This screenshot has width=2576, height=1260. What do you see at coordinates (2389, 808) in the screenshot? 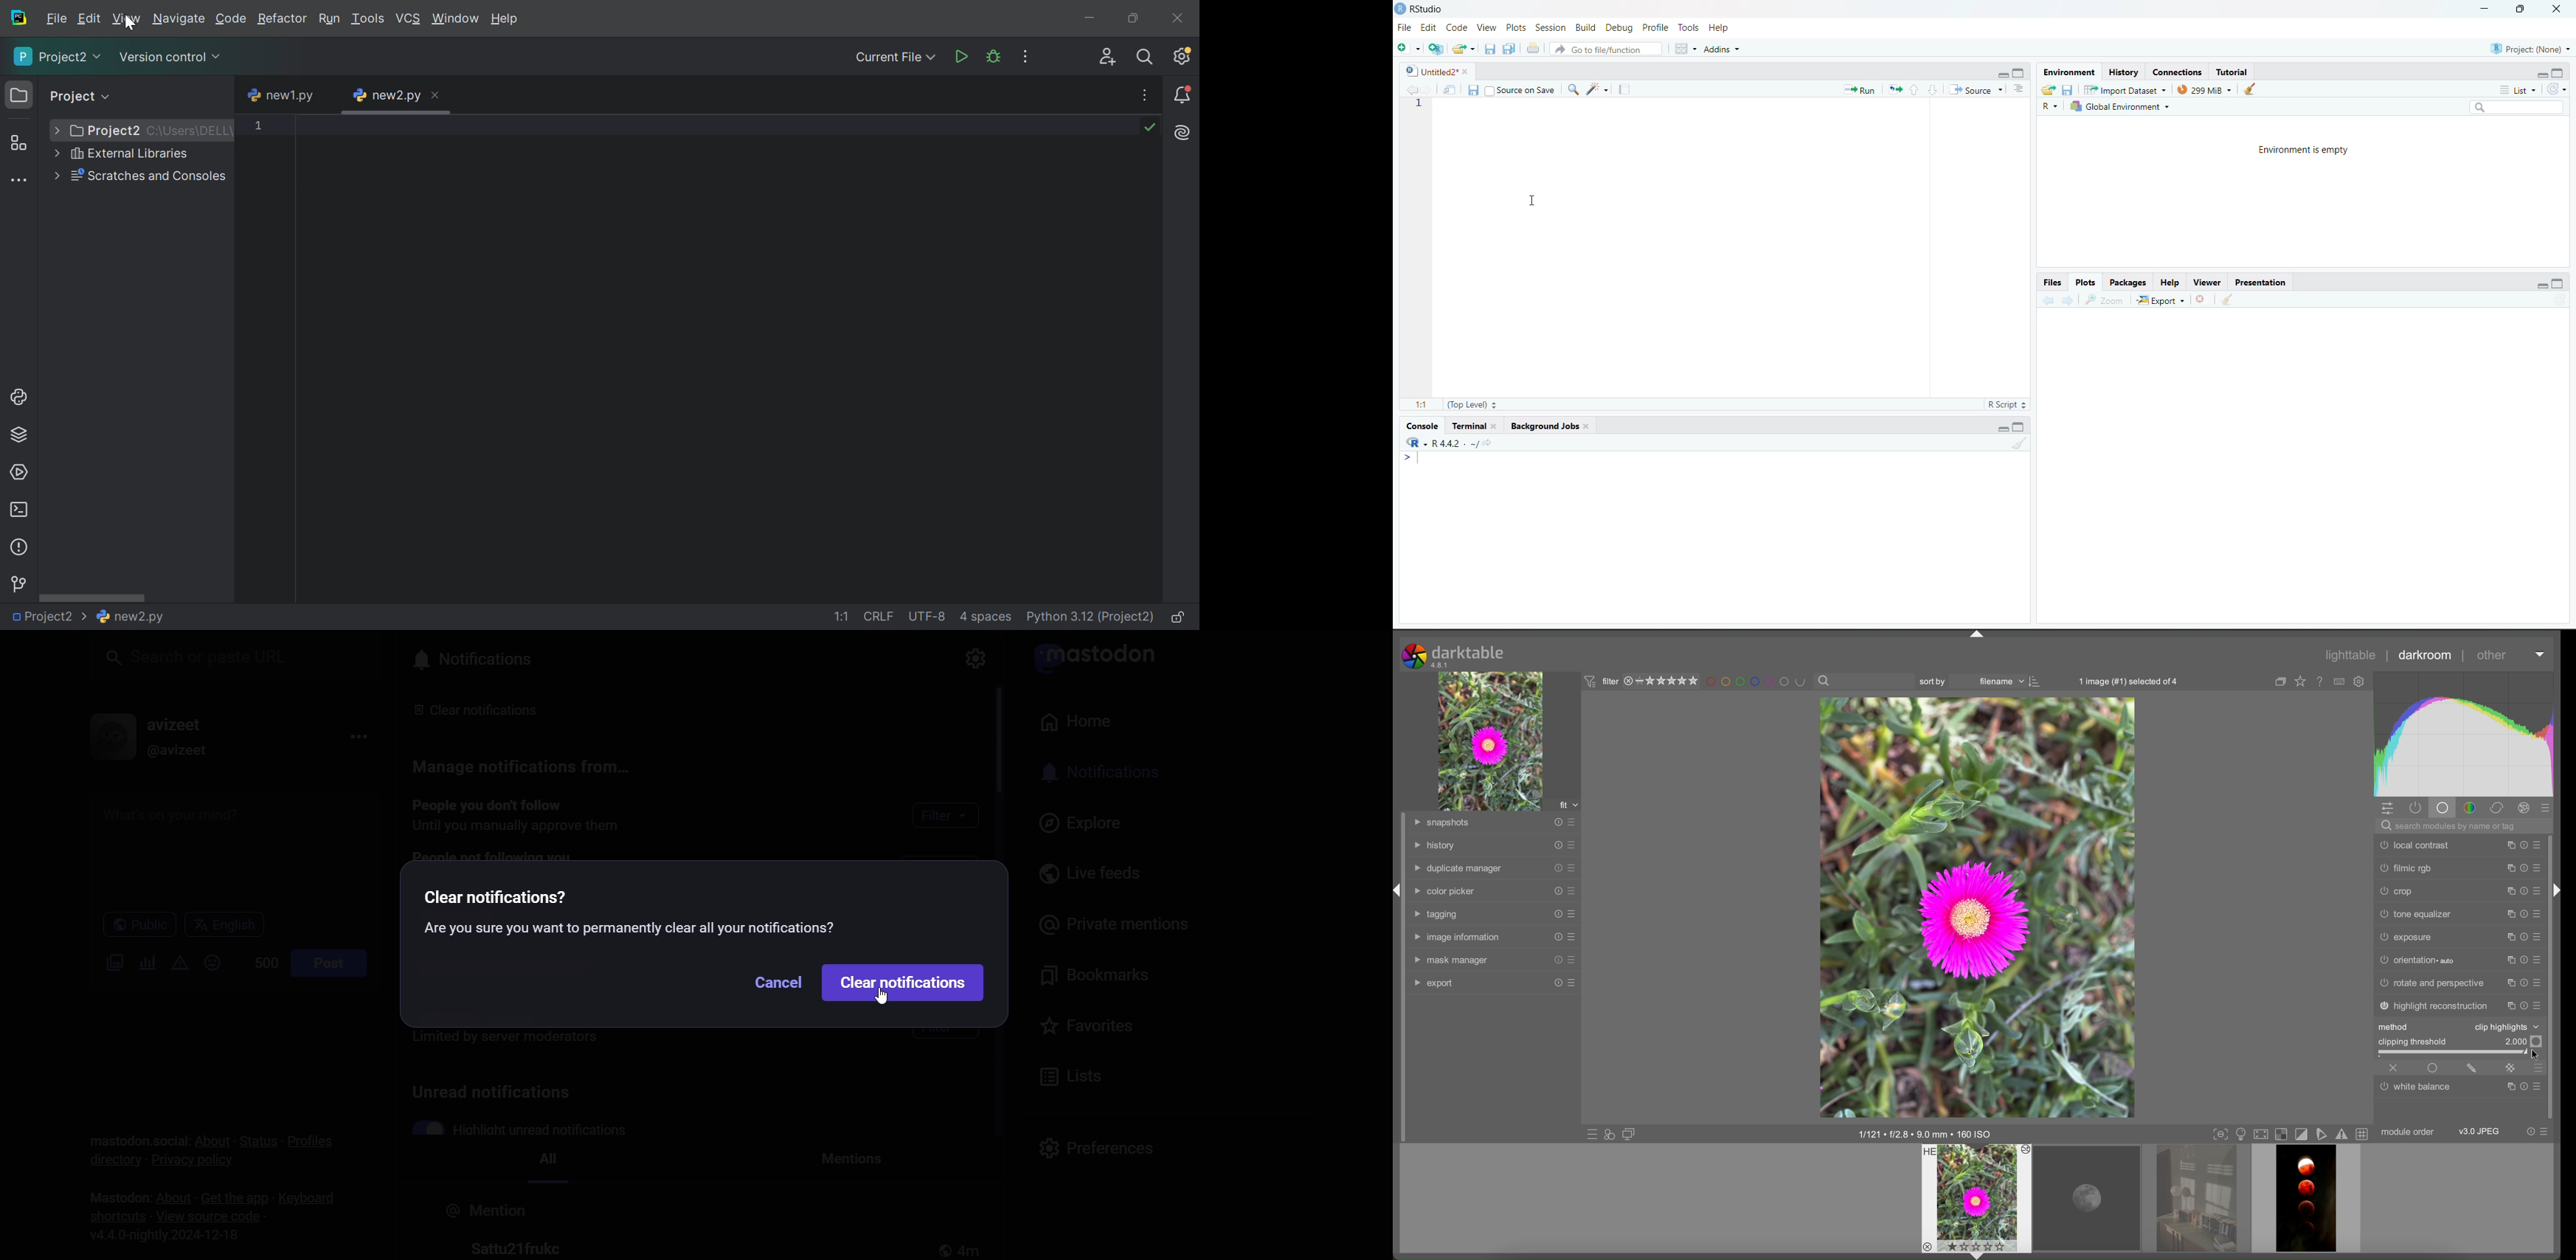
I see `settings` at bounding box center [2389, 808].